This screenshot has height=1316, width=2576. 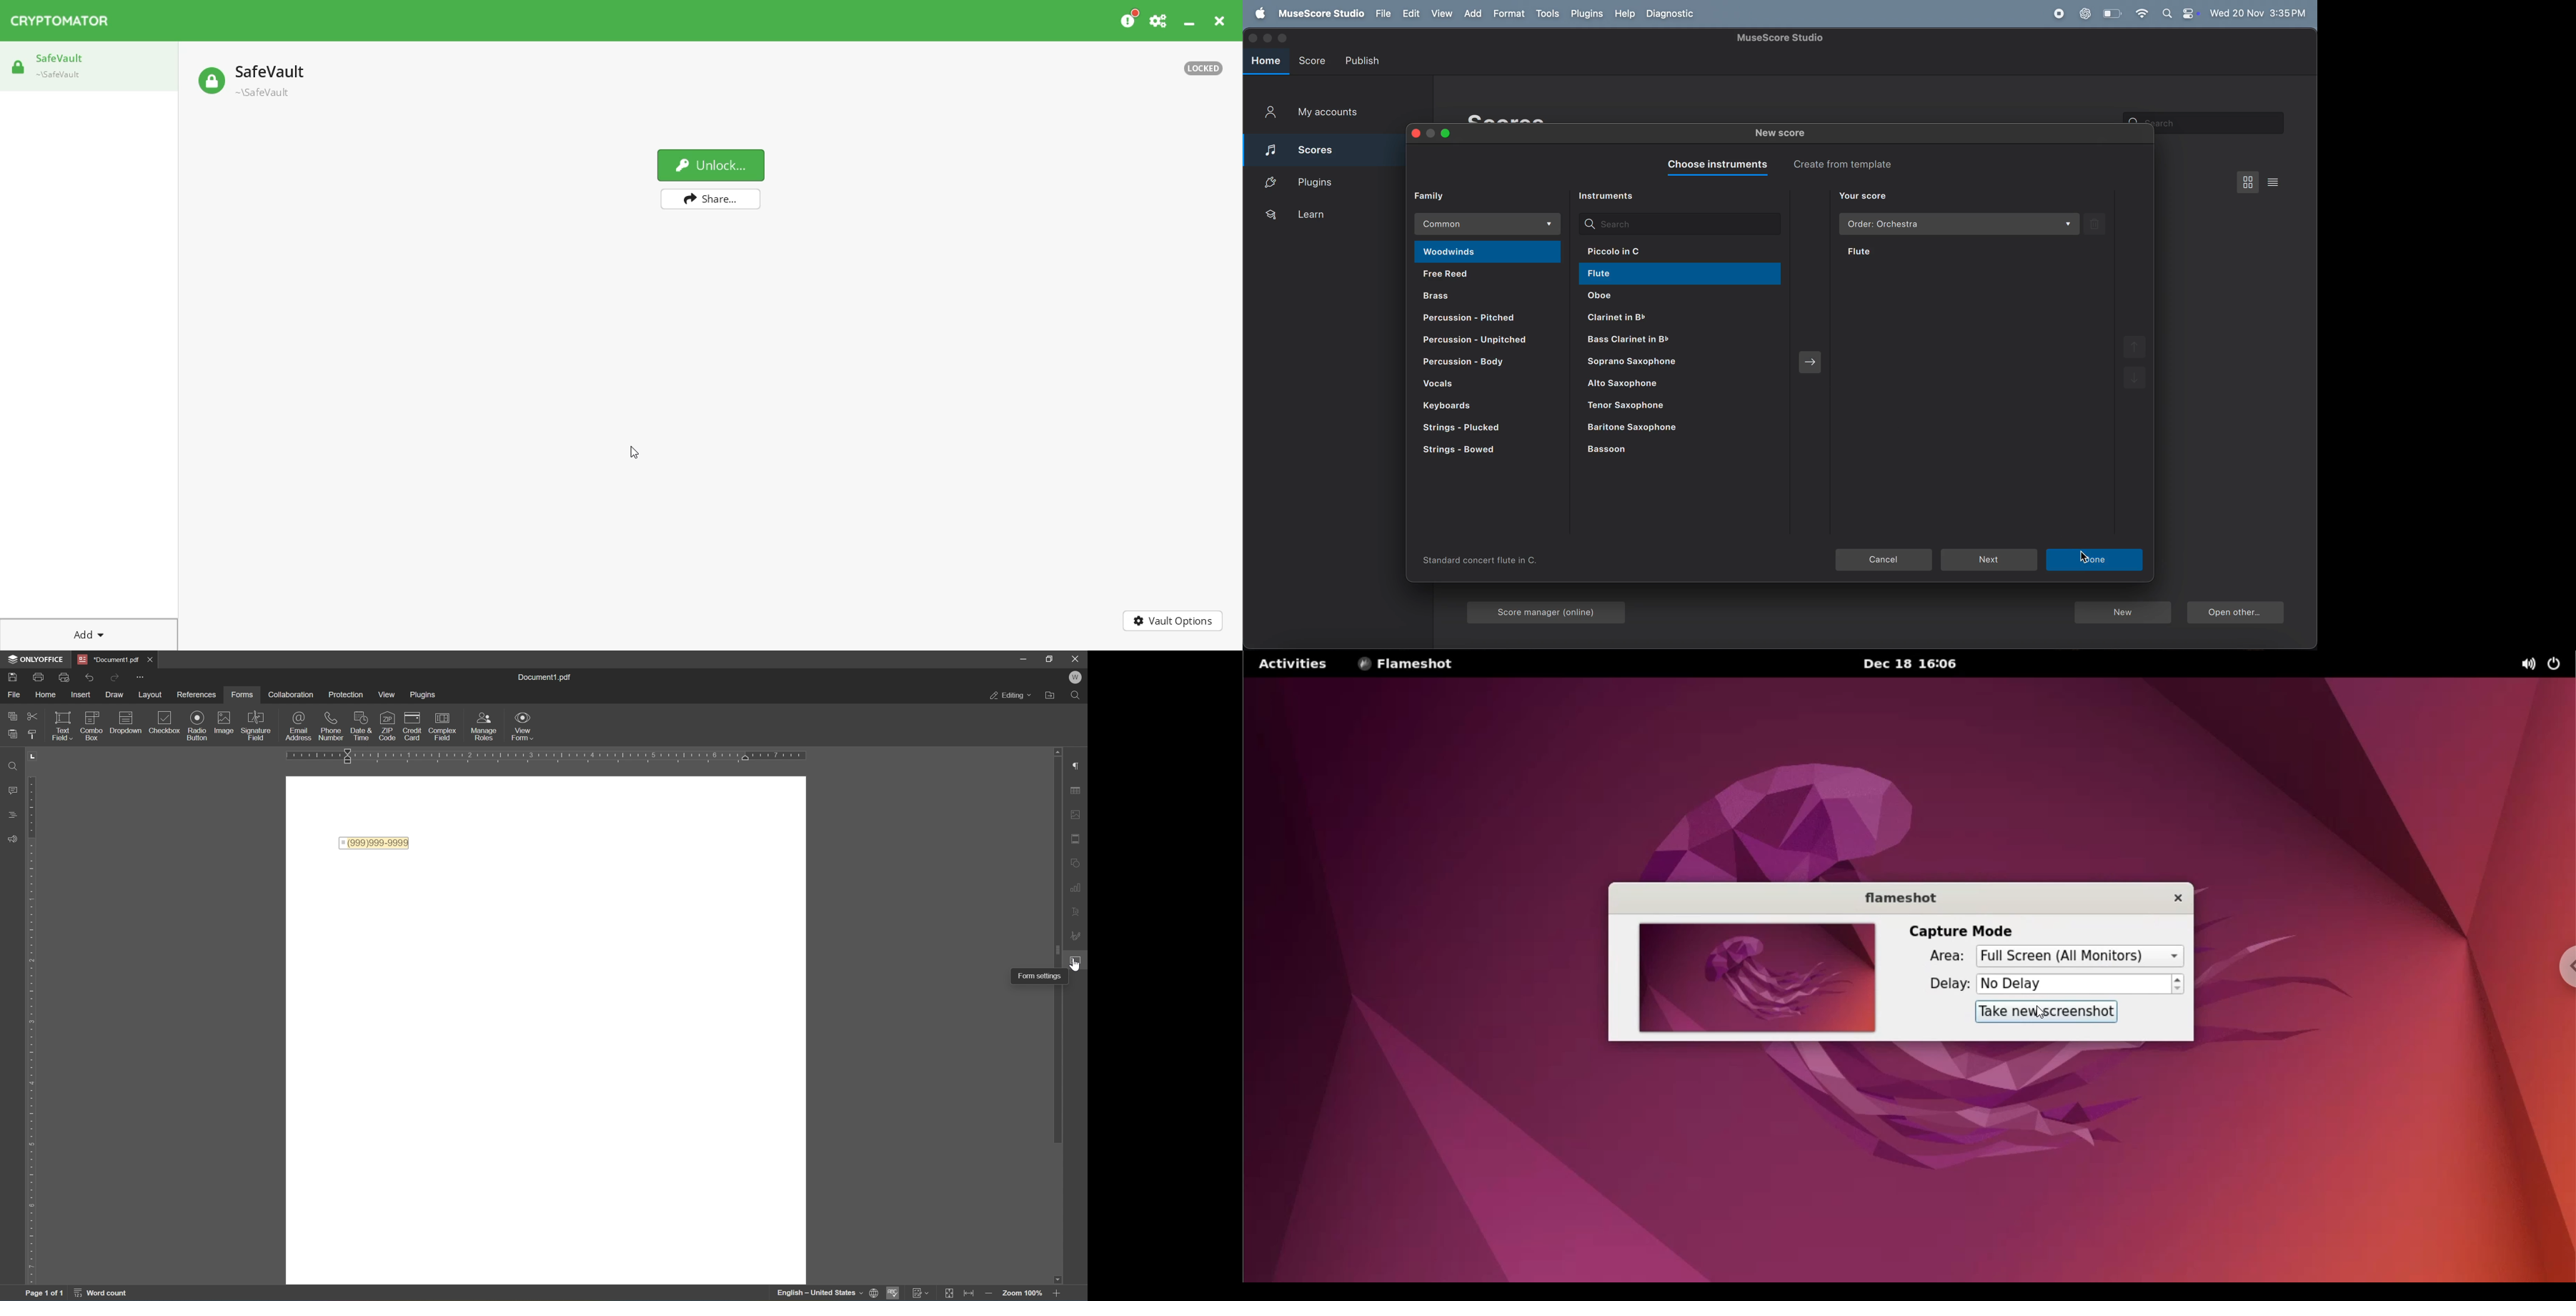 I want to click on redo, so click(x=116, y=677).